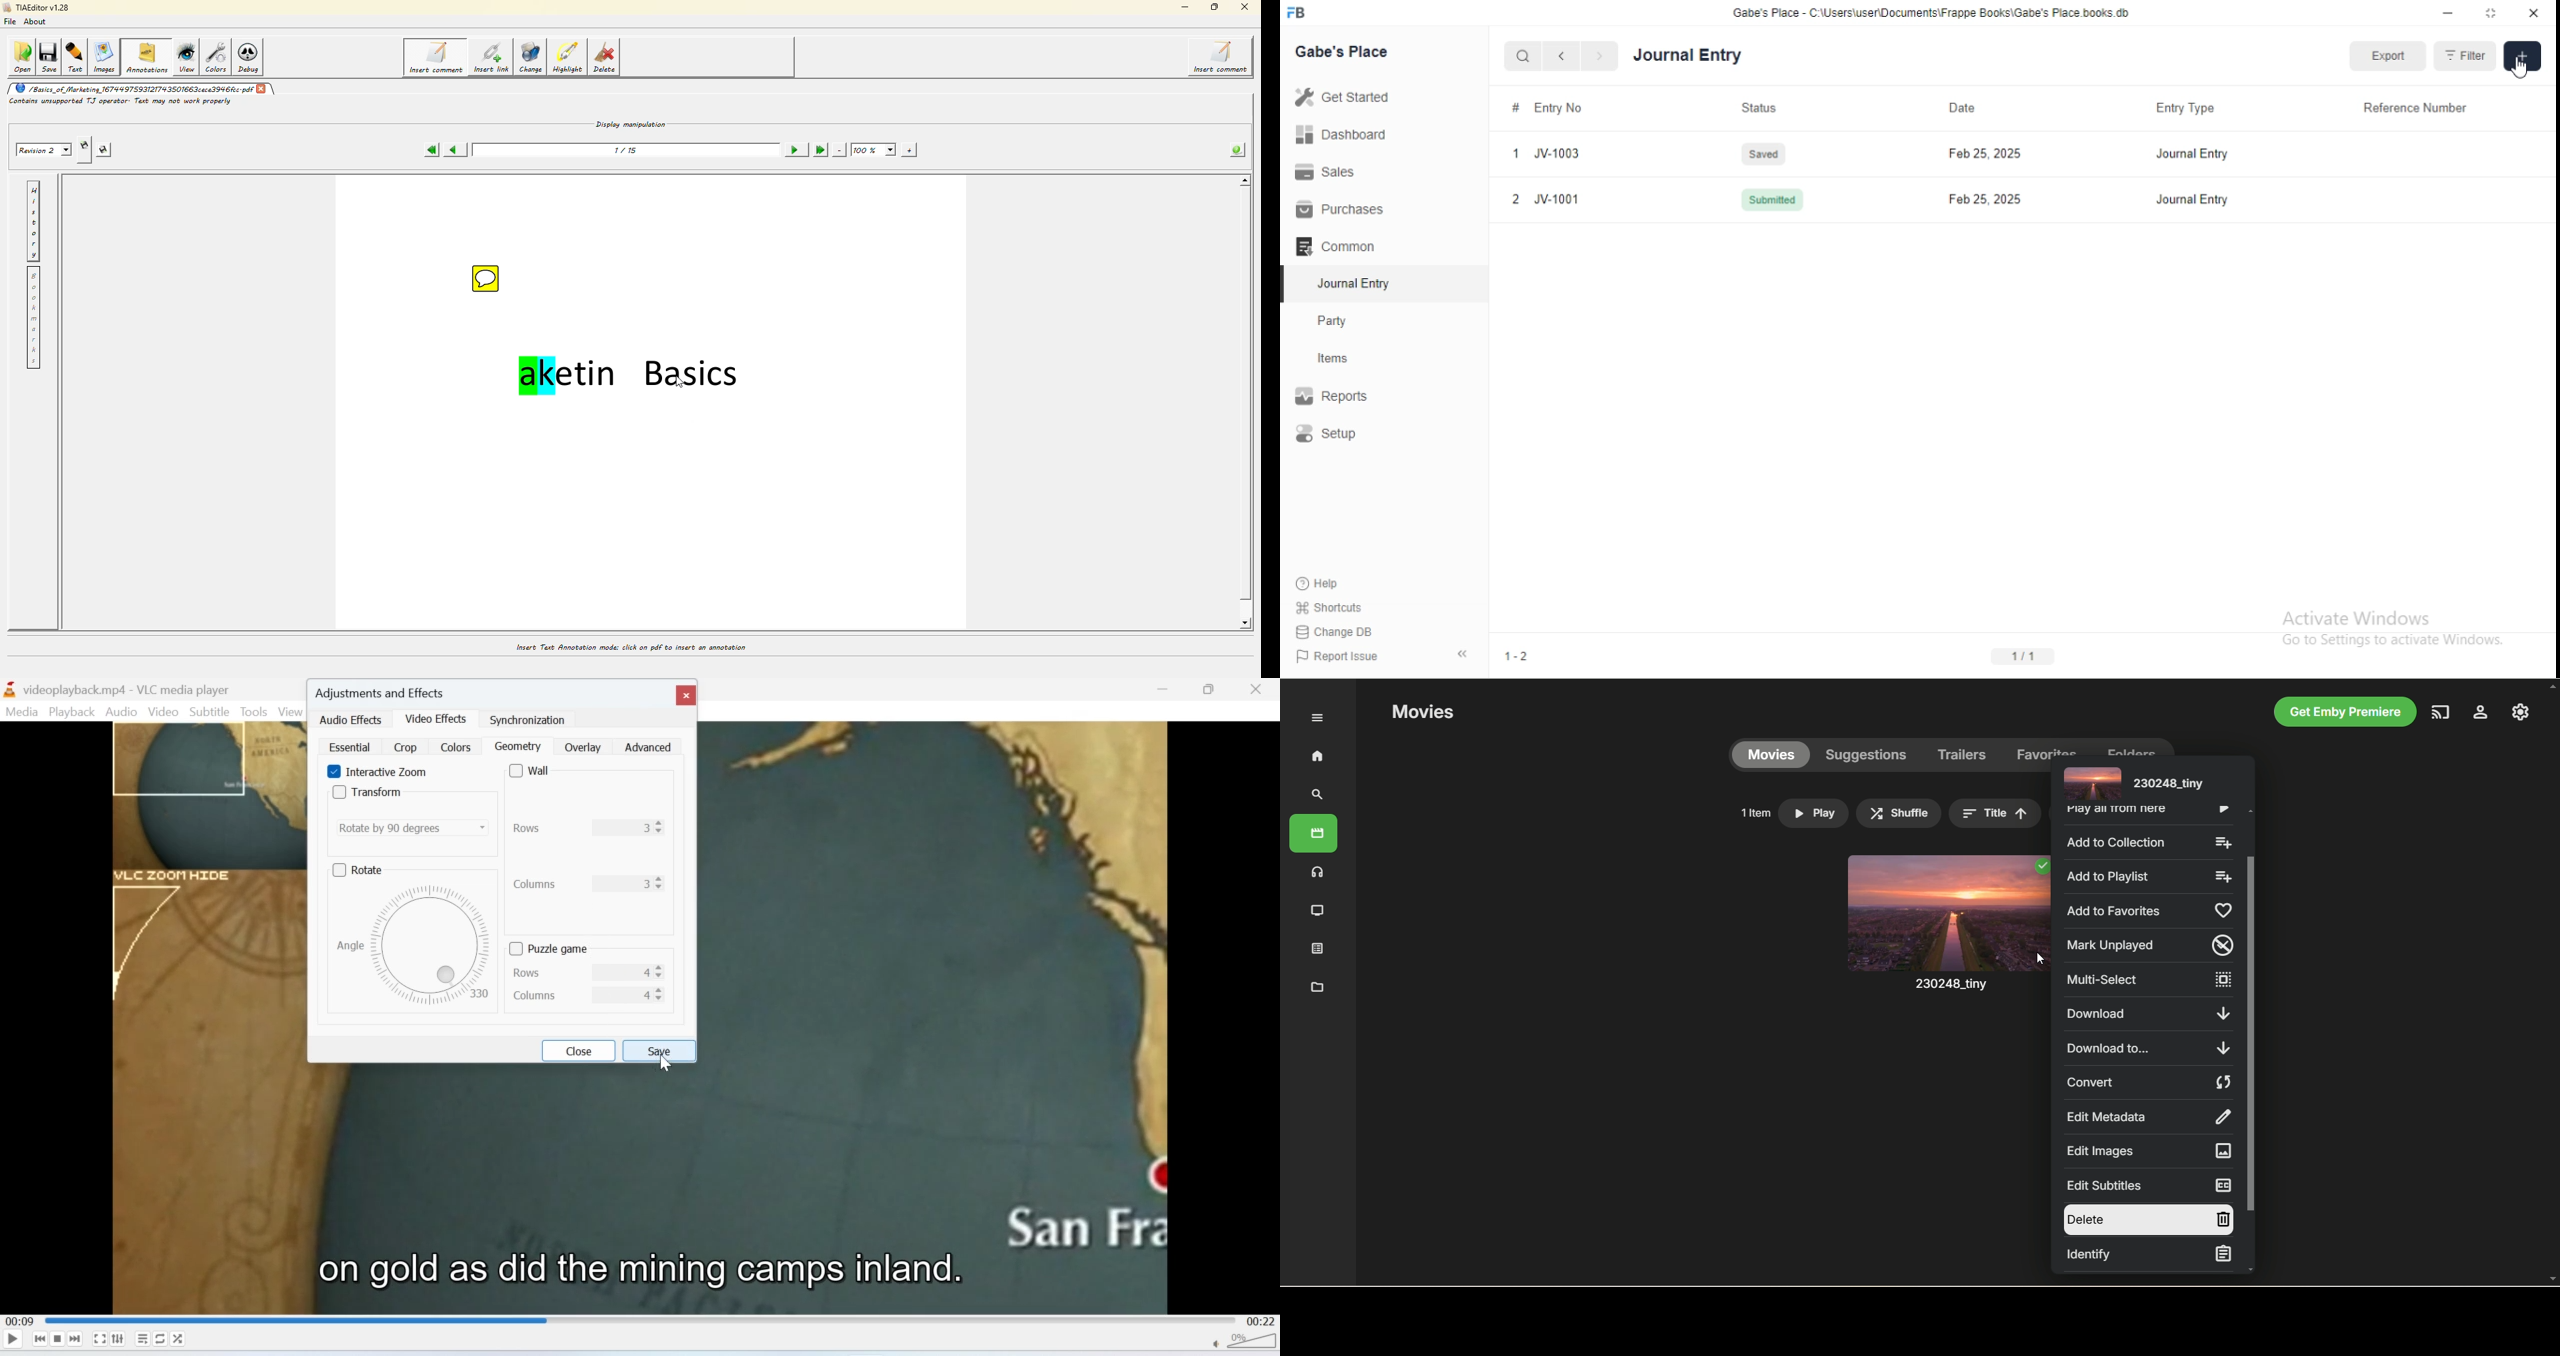  Describe the element at coordinates (1257, 690) in the screenshot. I see `Close` at that location.